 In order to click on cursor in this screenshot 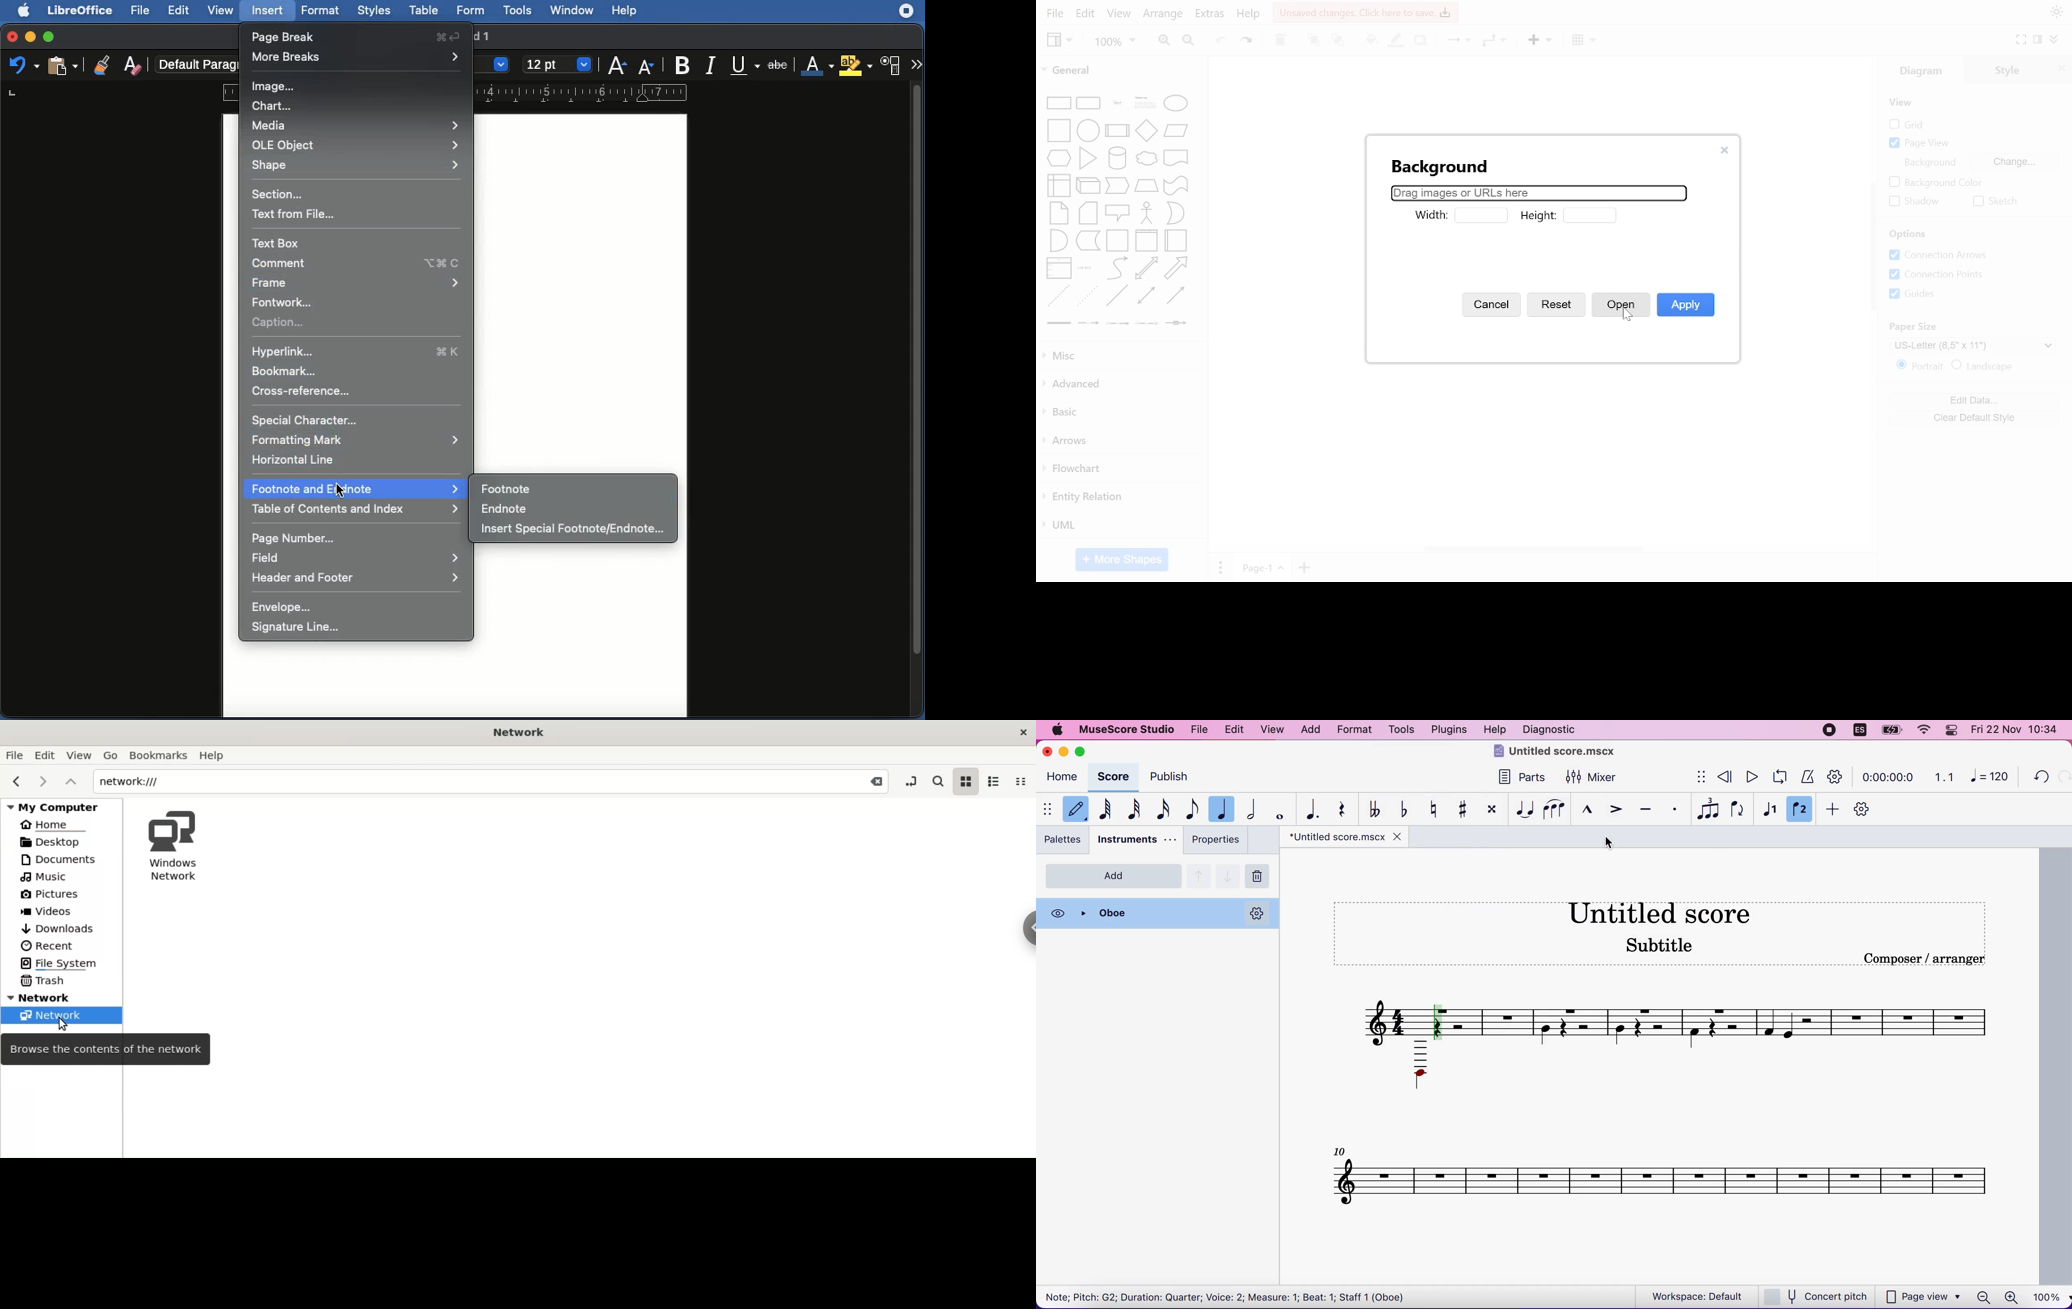, I will do `click(1608, 843)`.